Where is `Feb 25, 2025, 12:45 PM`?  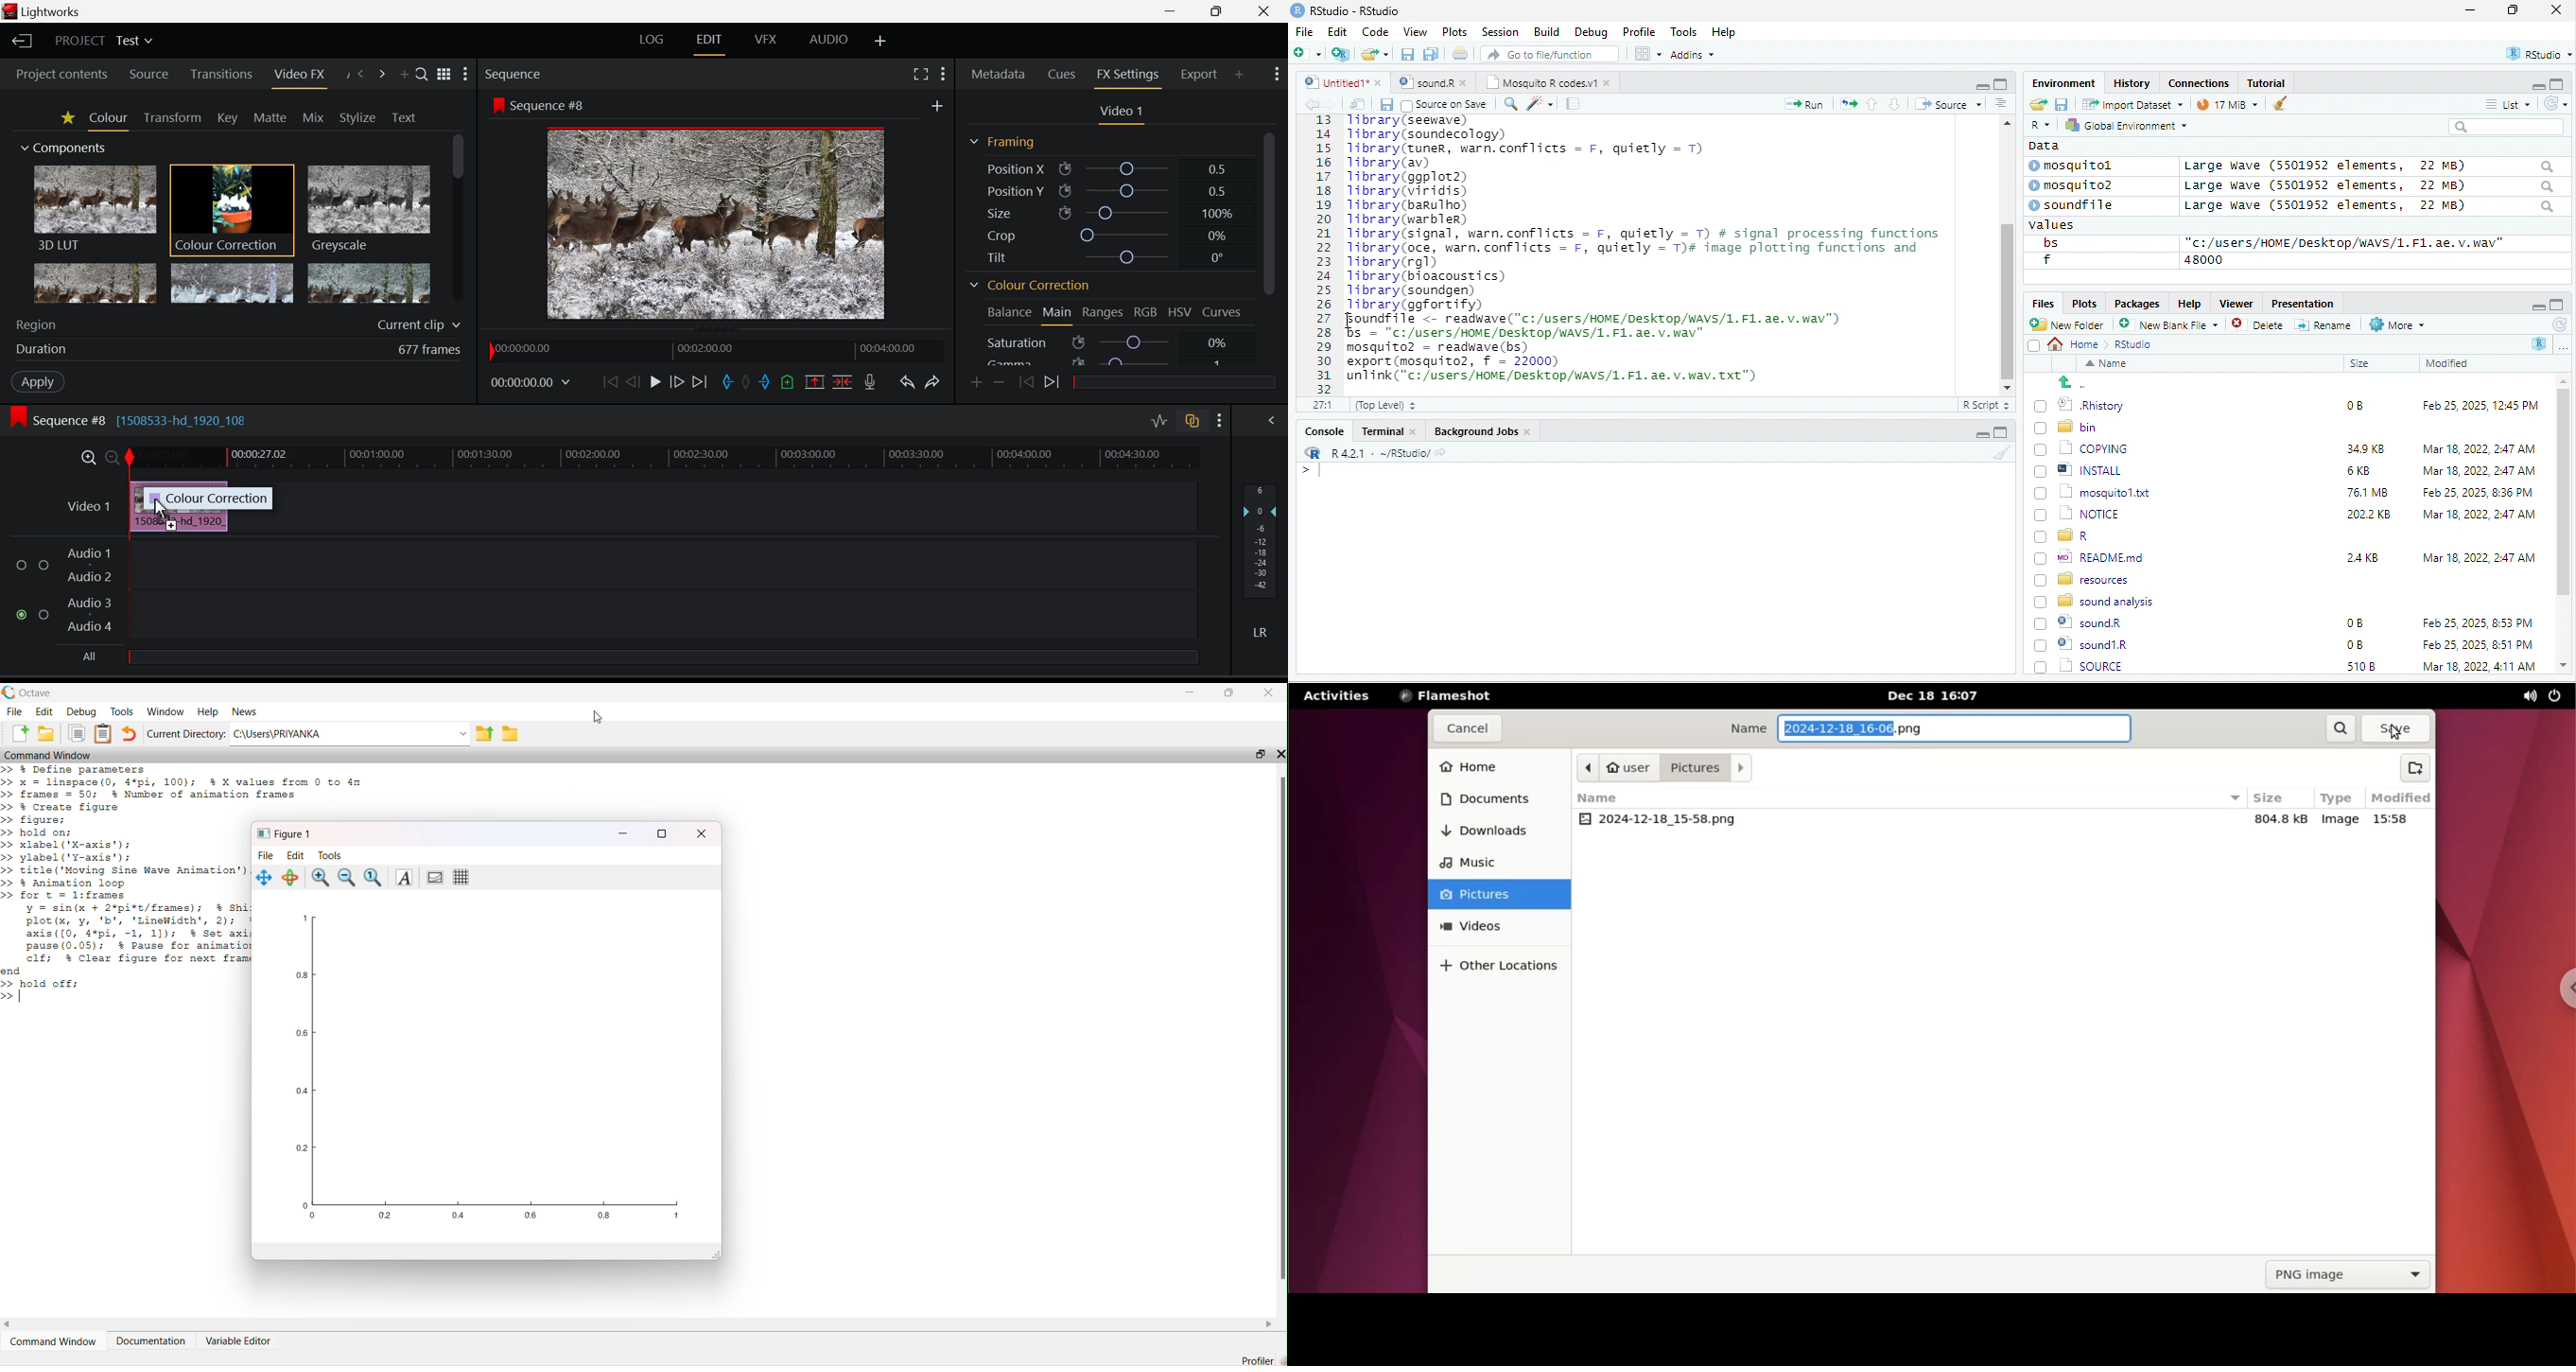
Feb 25, 2025, 12:45 PM is located at coordinates (2480, 408).